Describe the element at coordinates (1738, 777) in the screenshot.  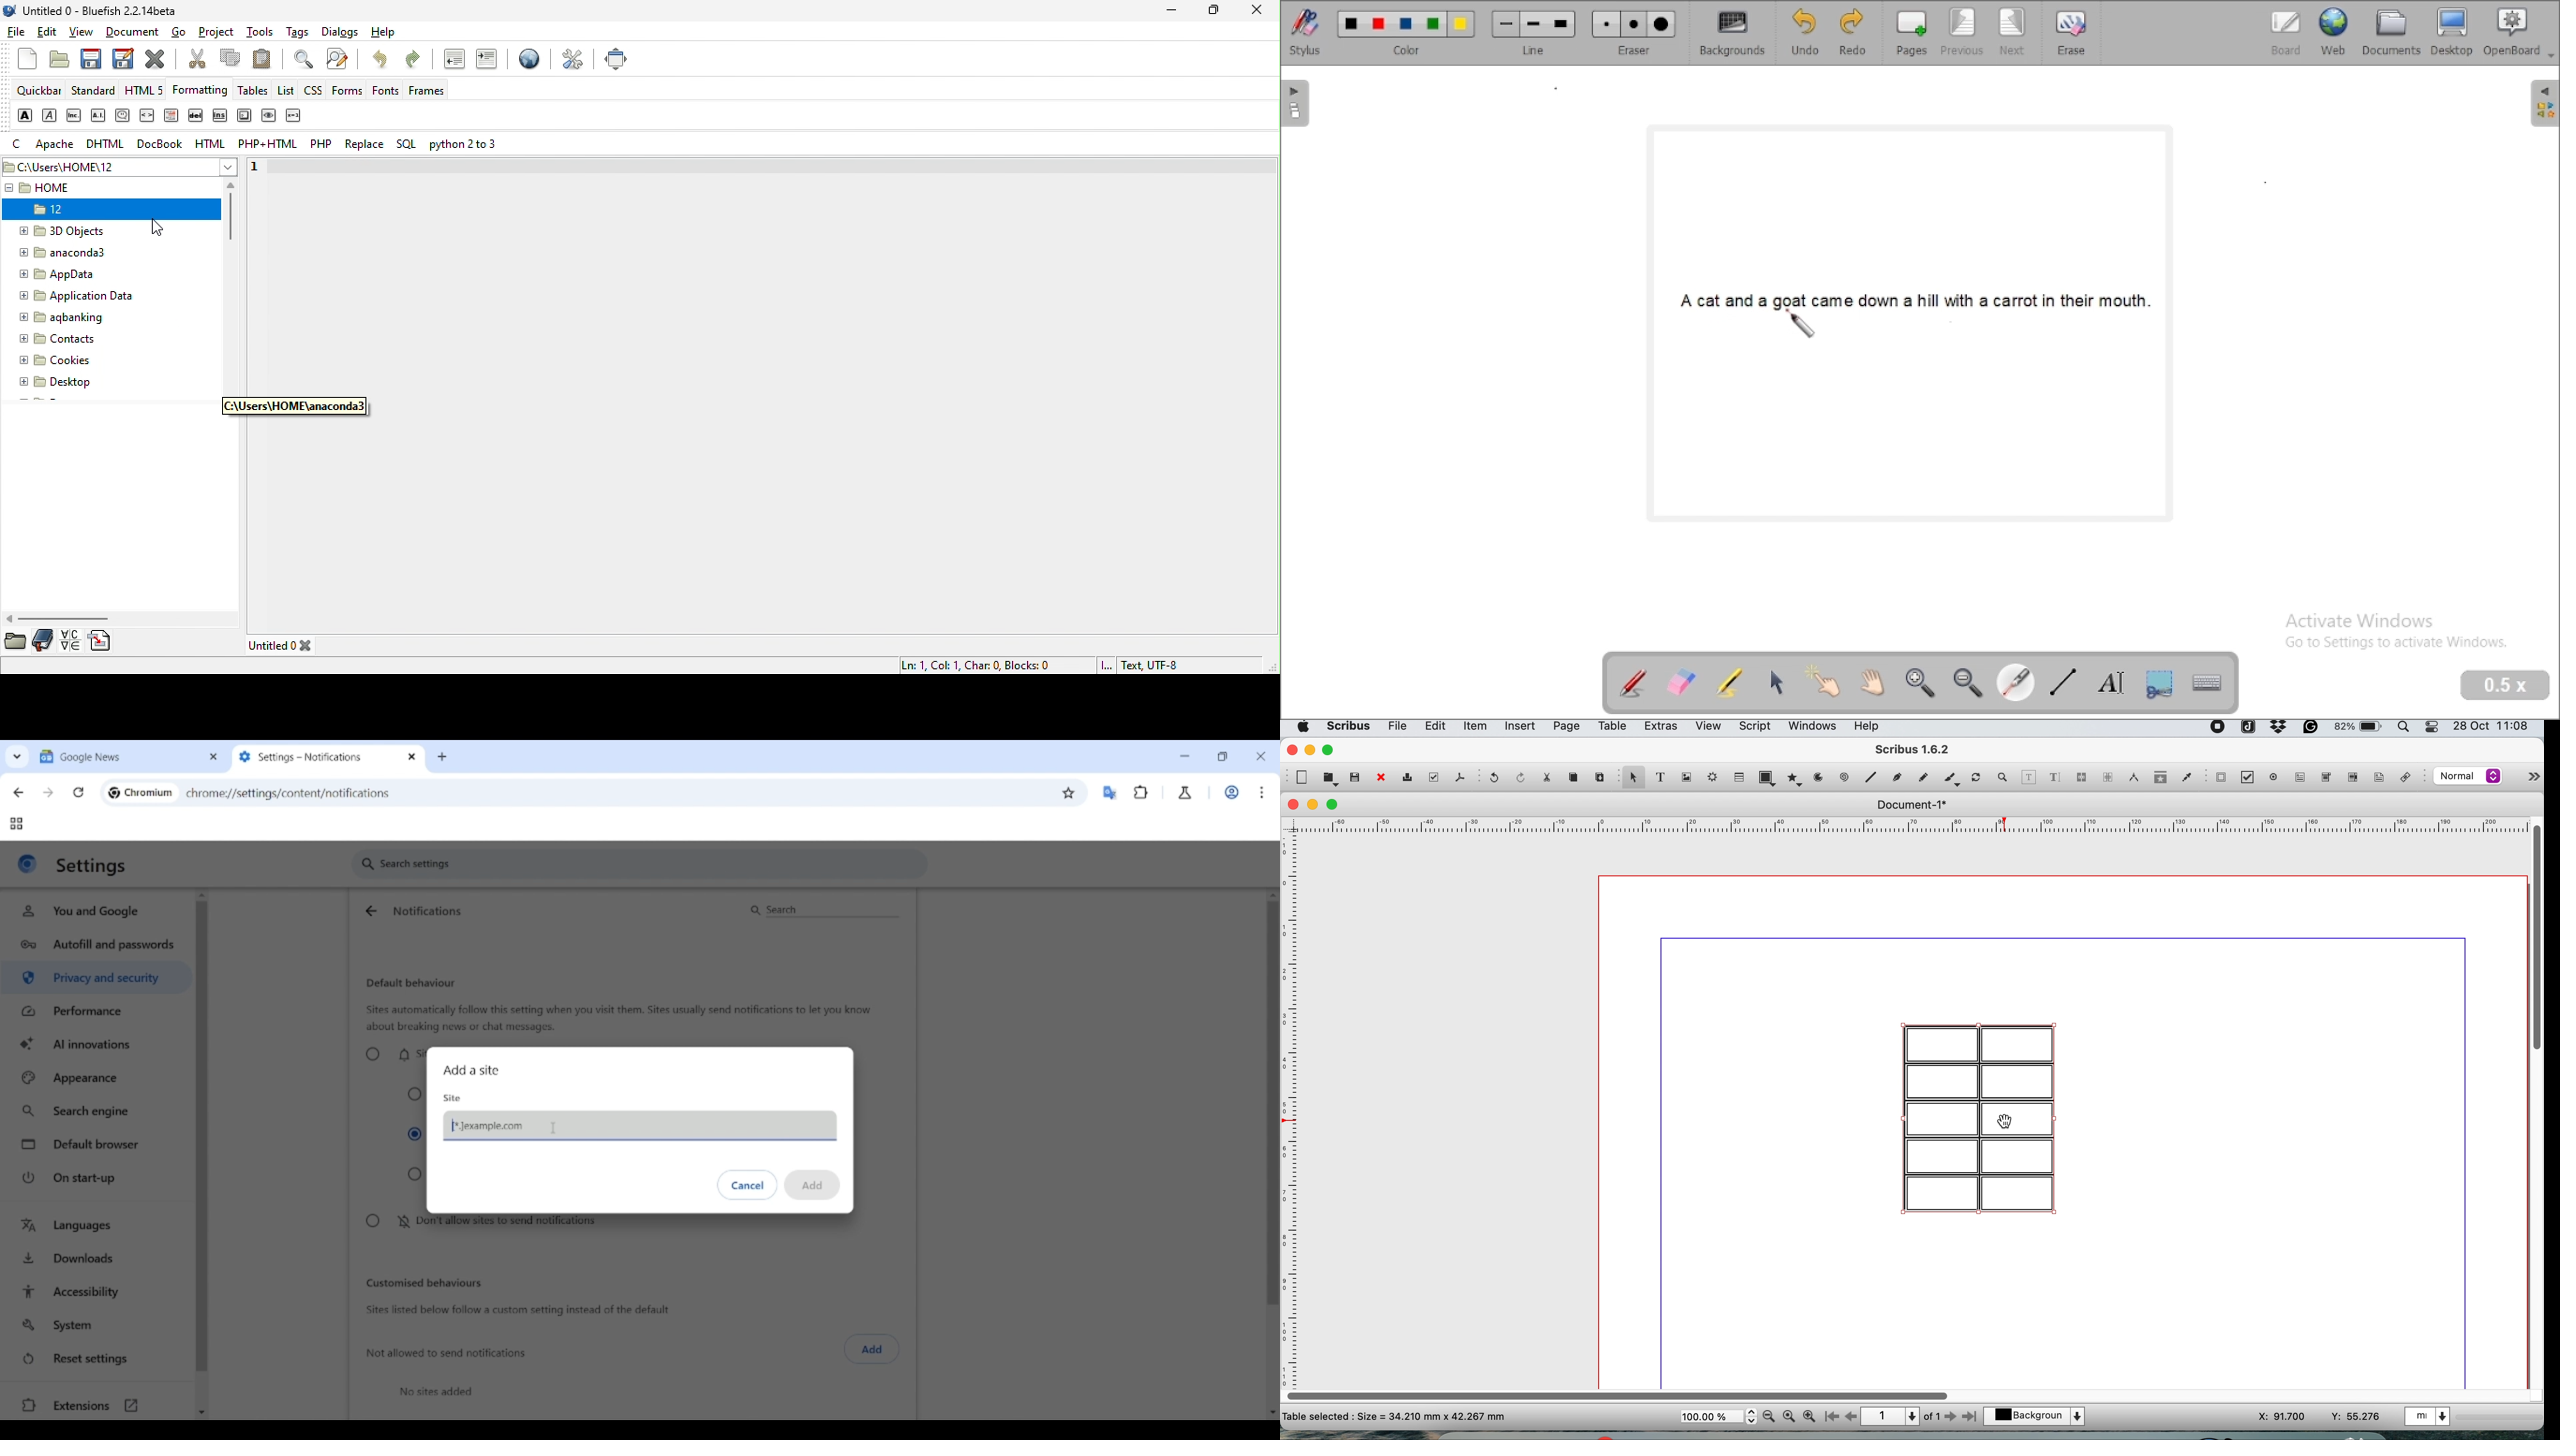
I see `table` at that location.